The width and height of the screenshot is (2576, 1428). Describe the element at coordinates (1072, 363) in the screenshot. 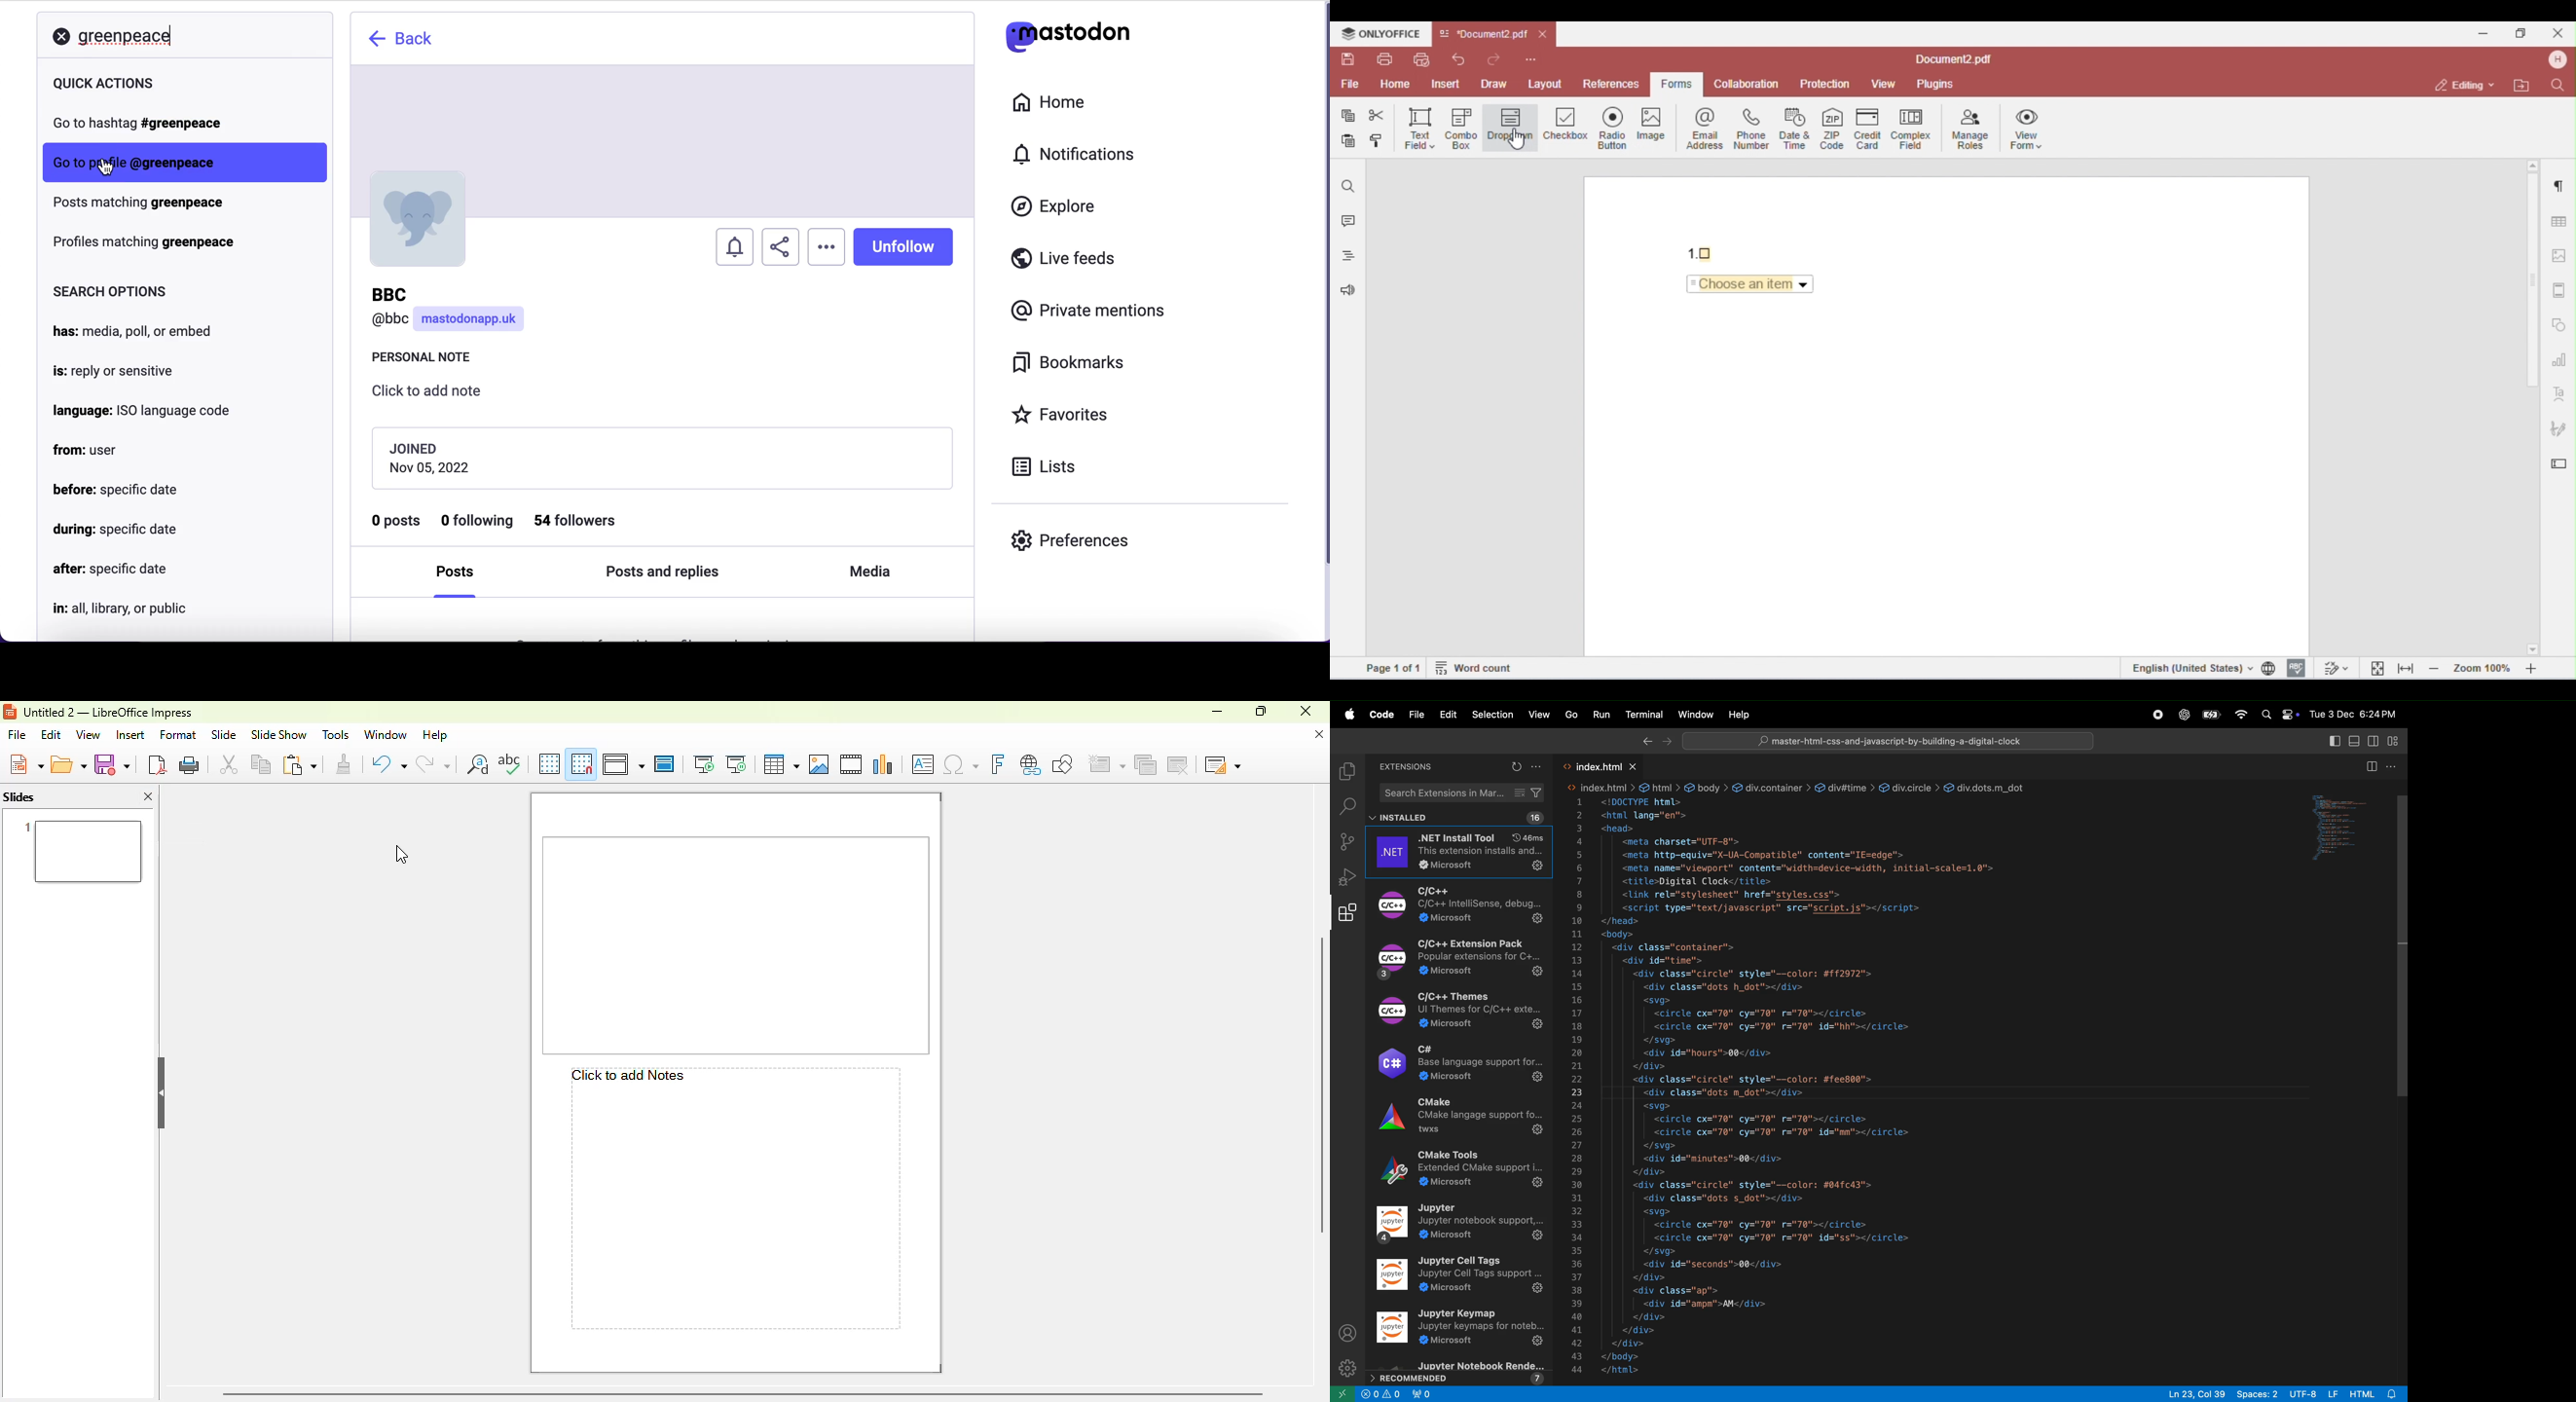

I see `bookmarks` at that location.